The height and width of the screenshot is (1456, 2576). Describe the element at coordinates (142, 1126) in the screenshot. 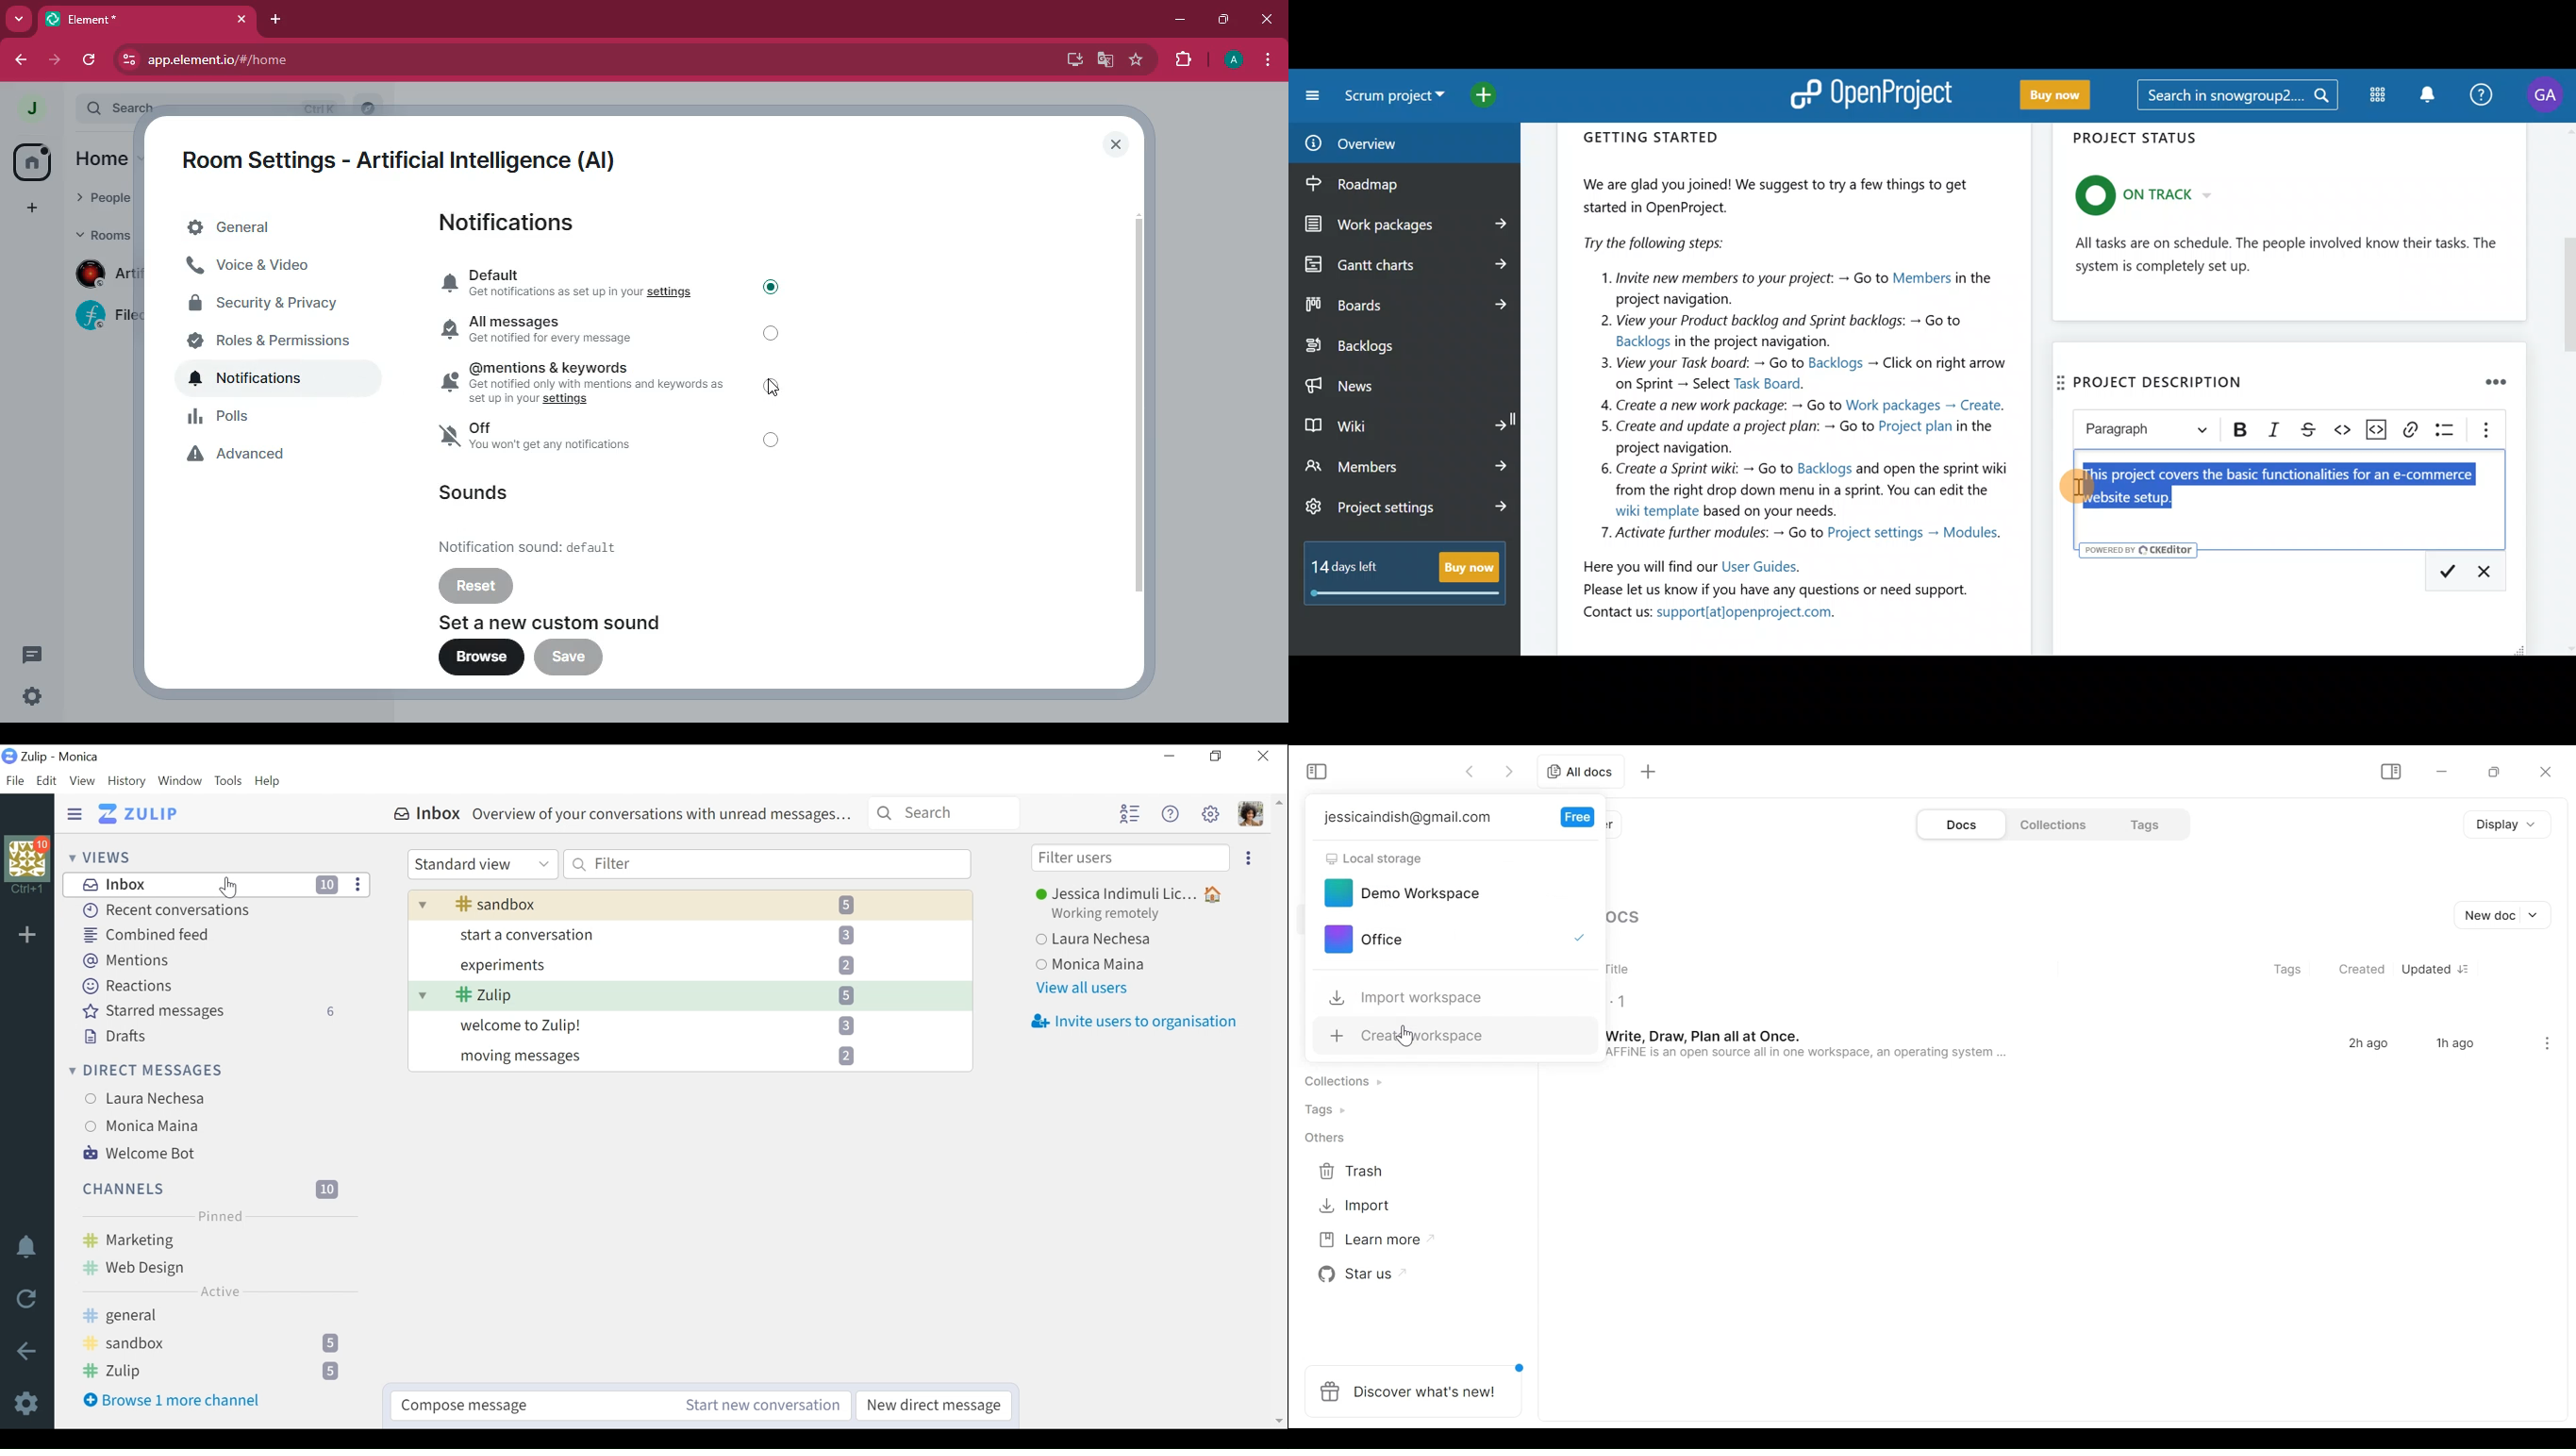

I see `User` at that location.